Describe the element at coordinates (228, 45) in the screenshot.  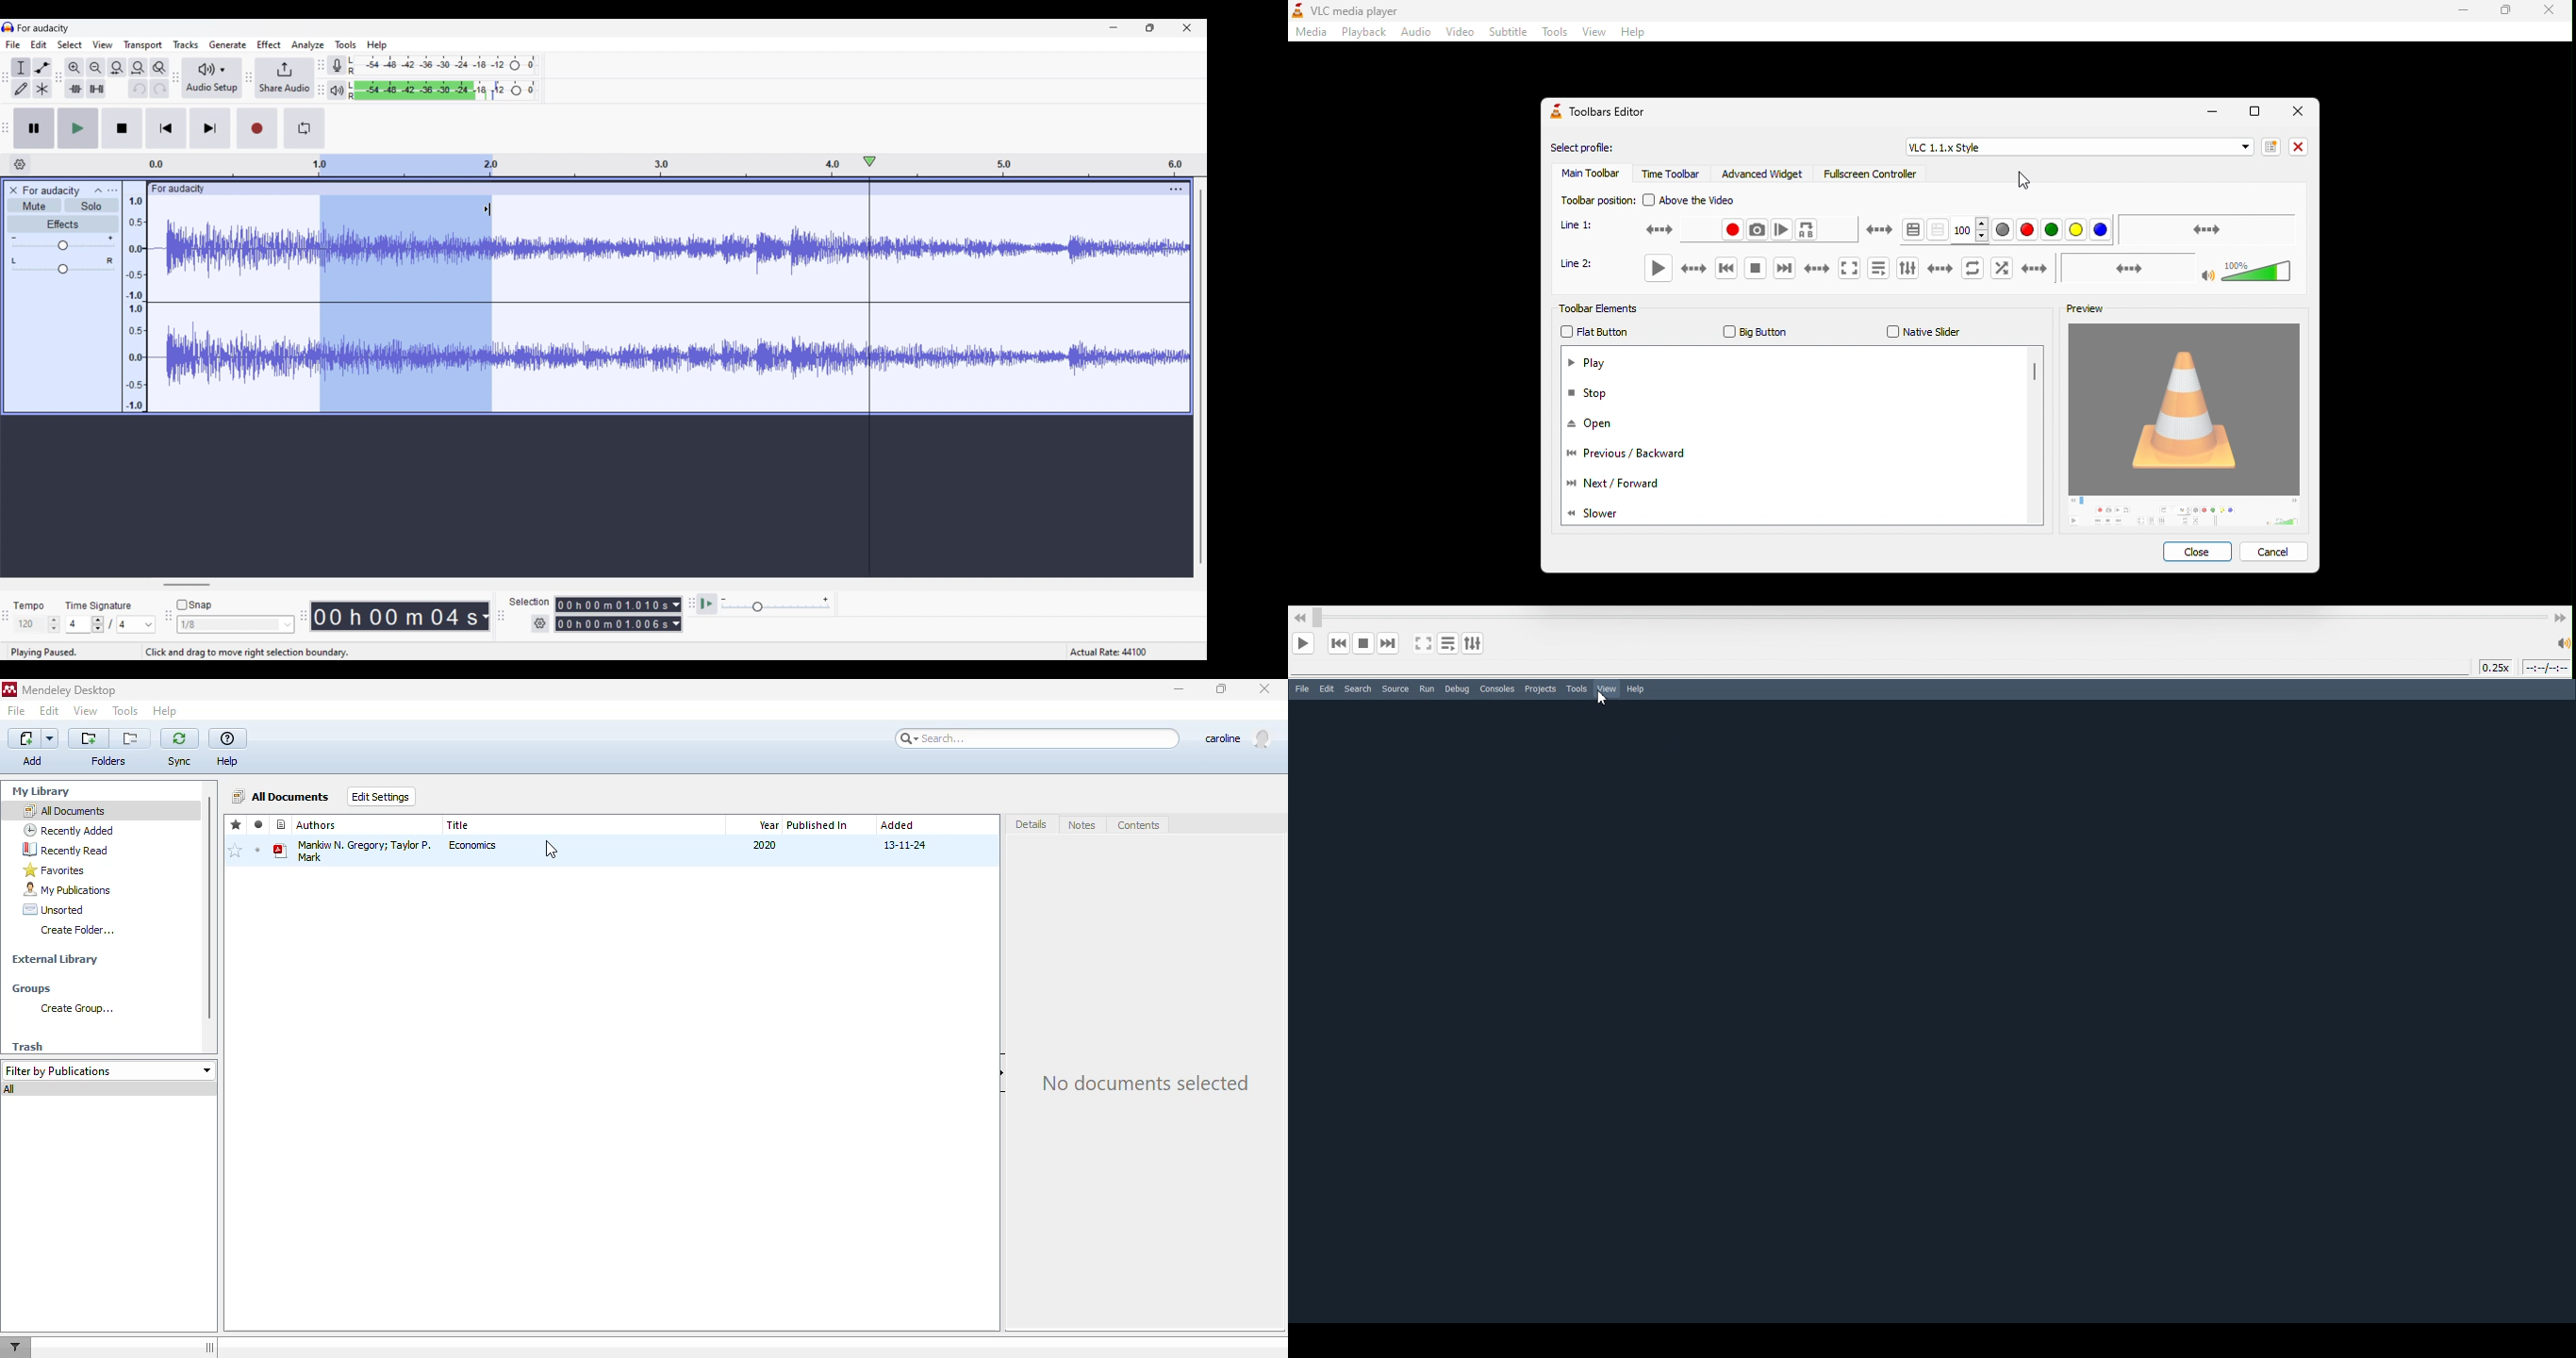
I see `Generate menu` at that location.